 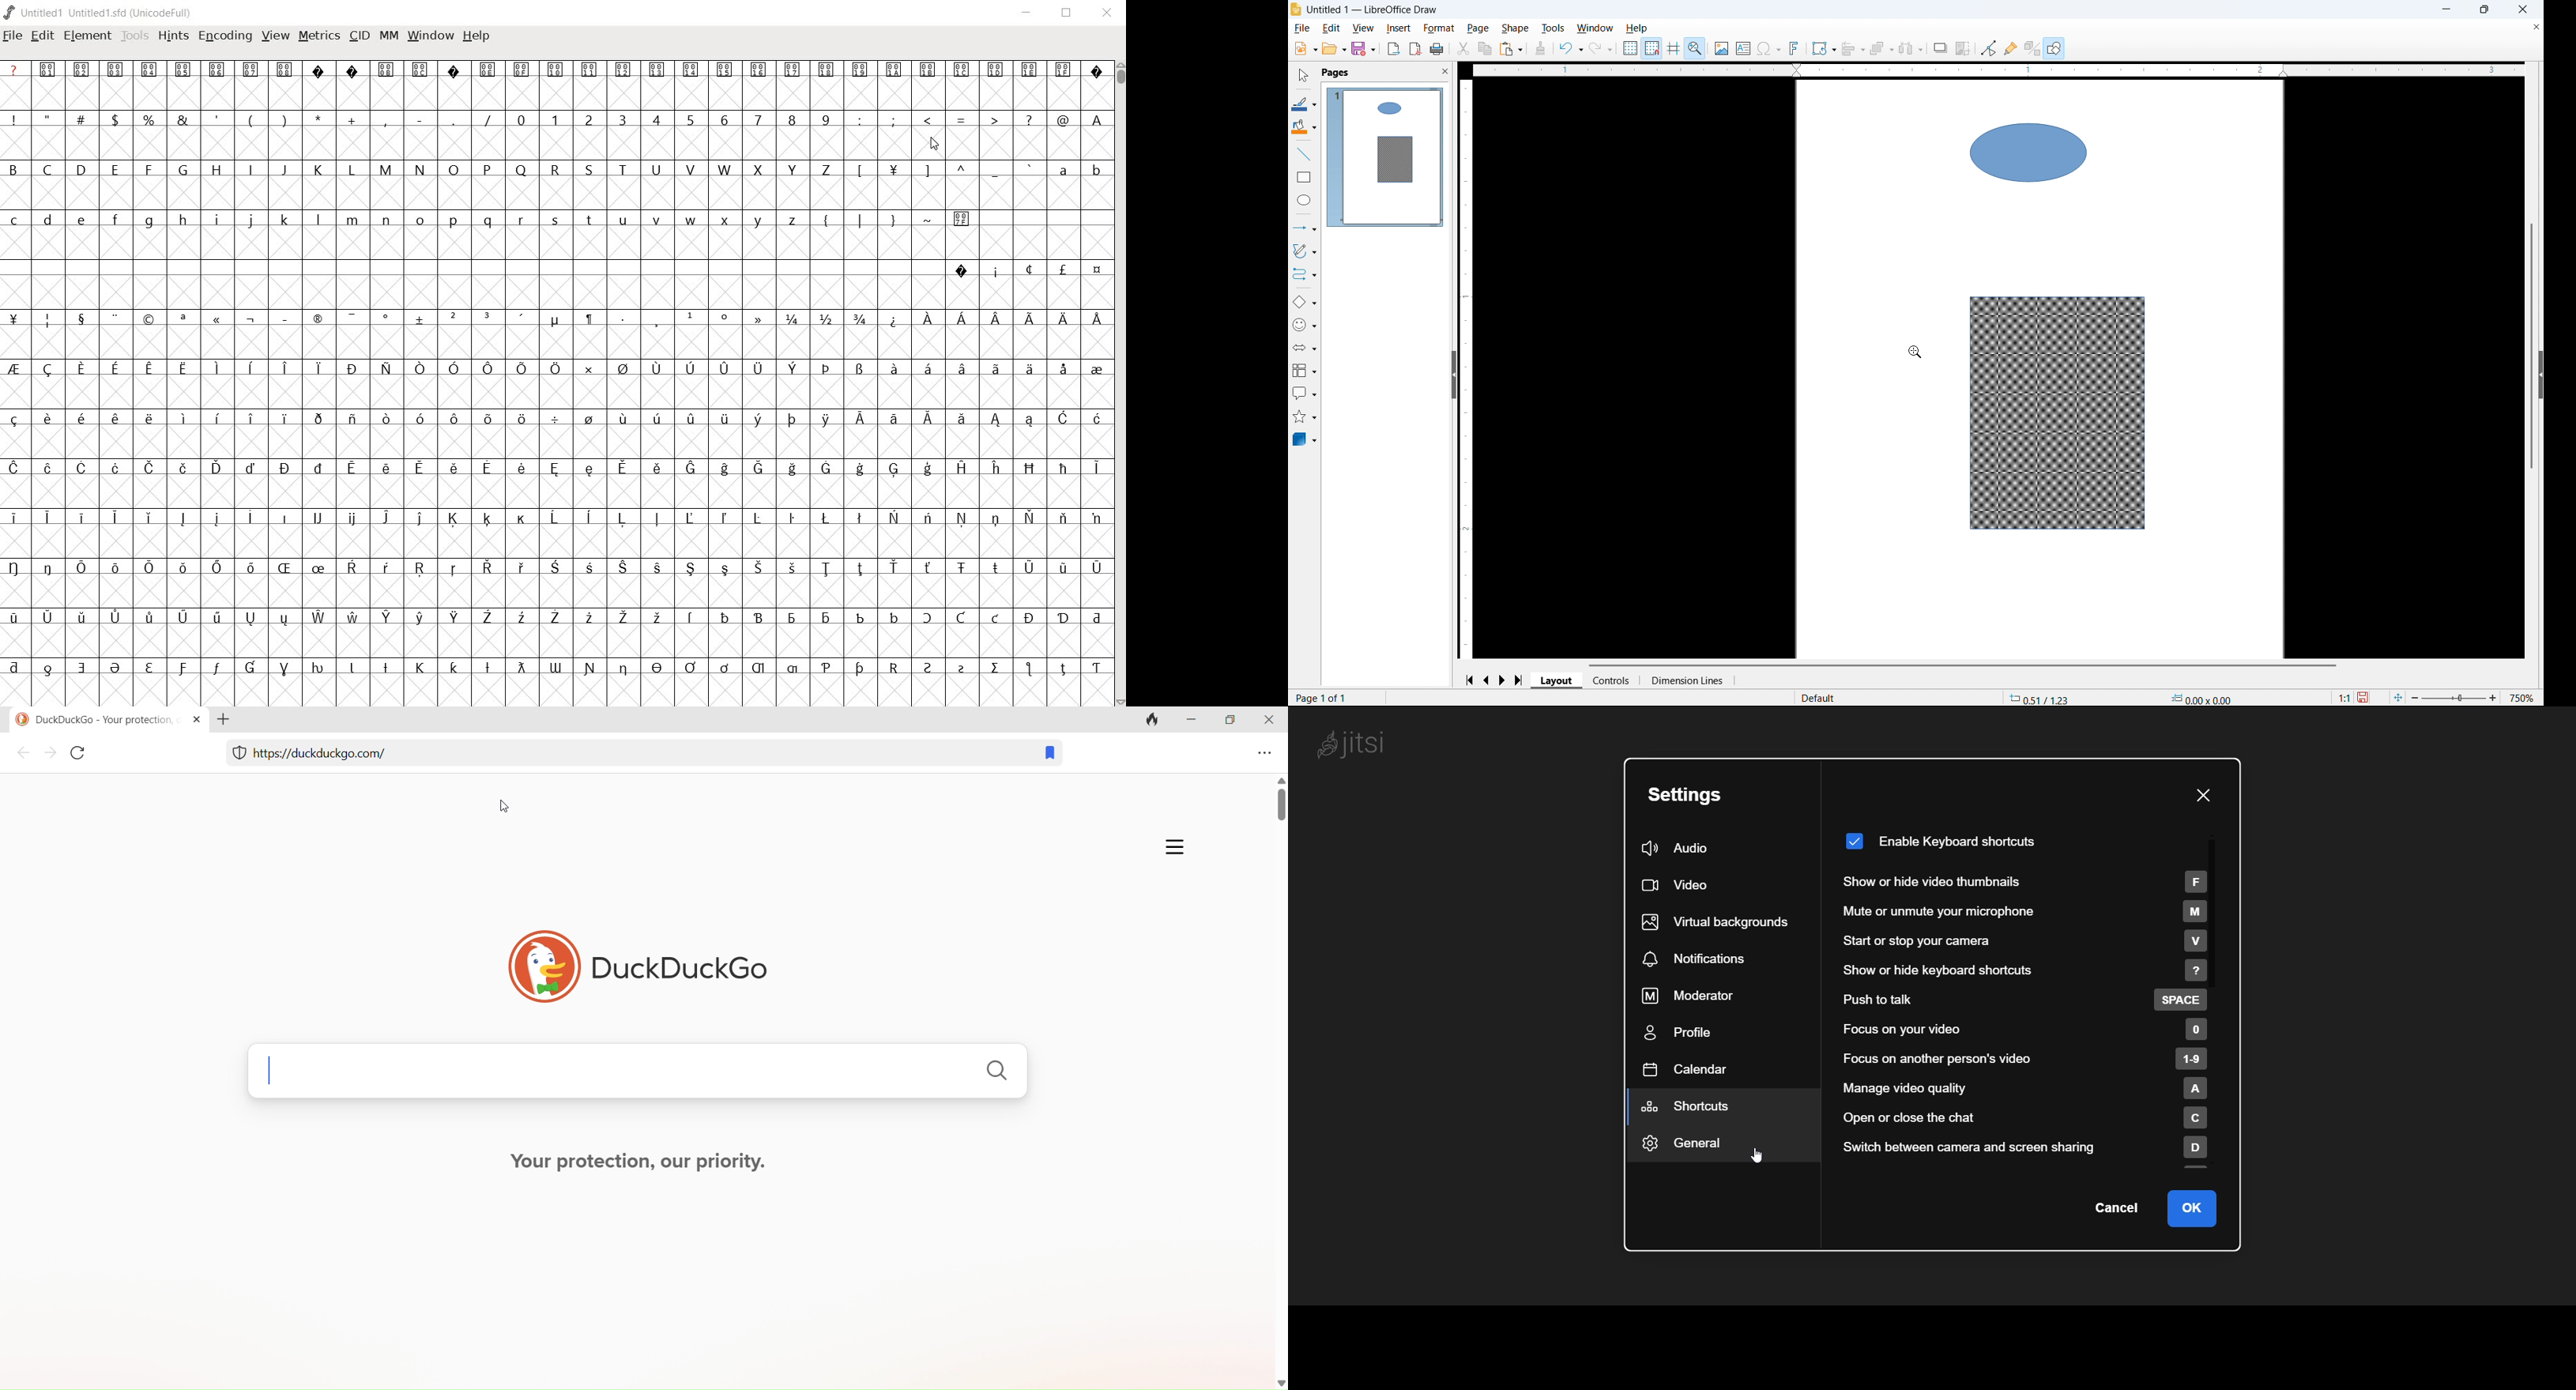 What do you see at coordinates (554, 688) in the screenshot?
I see `empty cells` at bounding box center [554, 688].